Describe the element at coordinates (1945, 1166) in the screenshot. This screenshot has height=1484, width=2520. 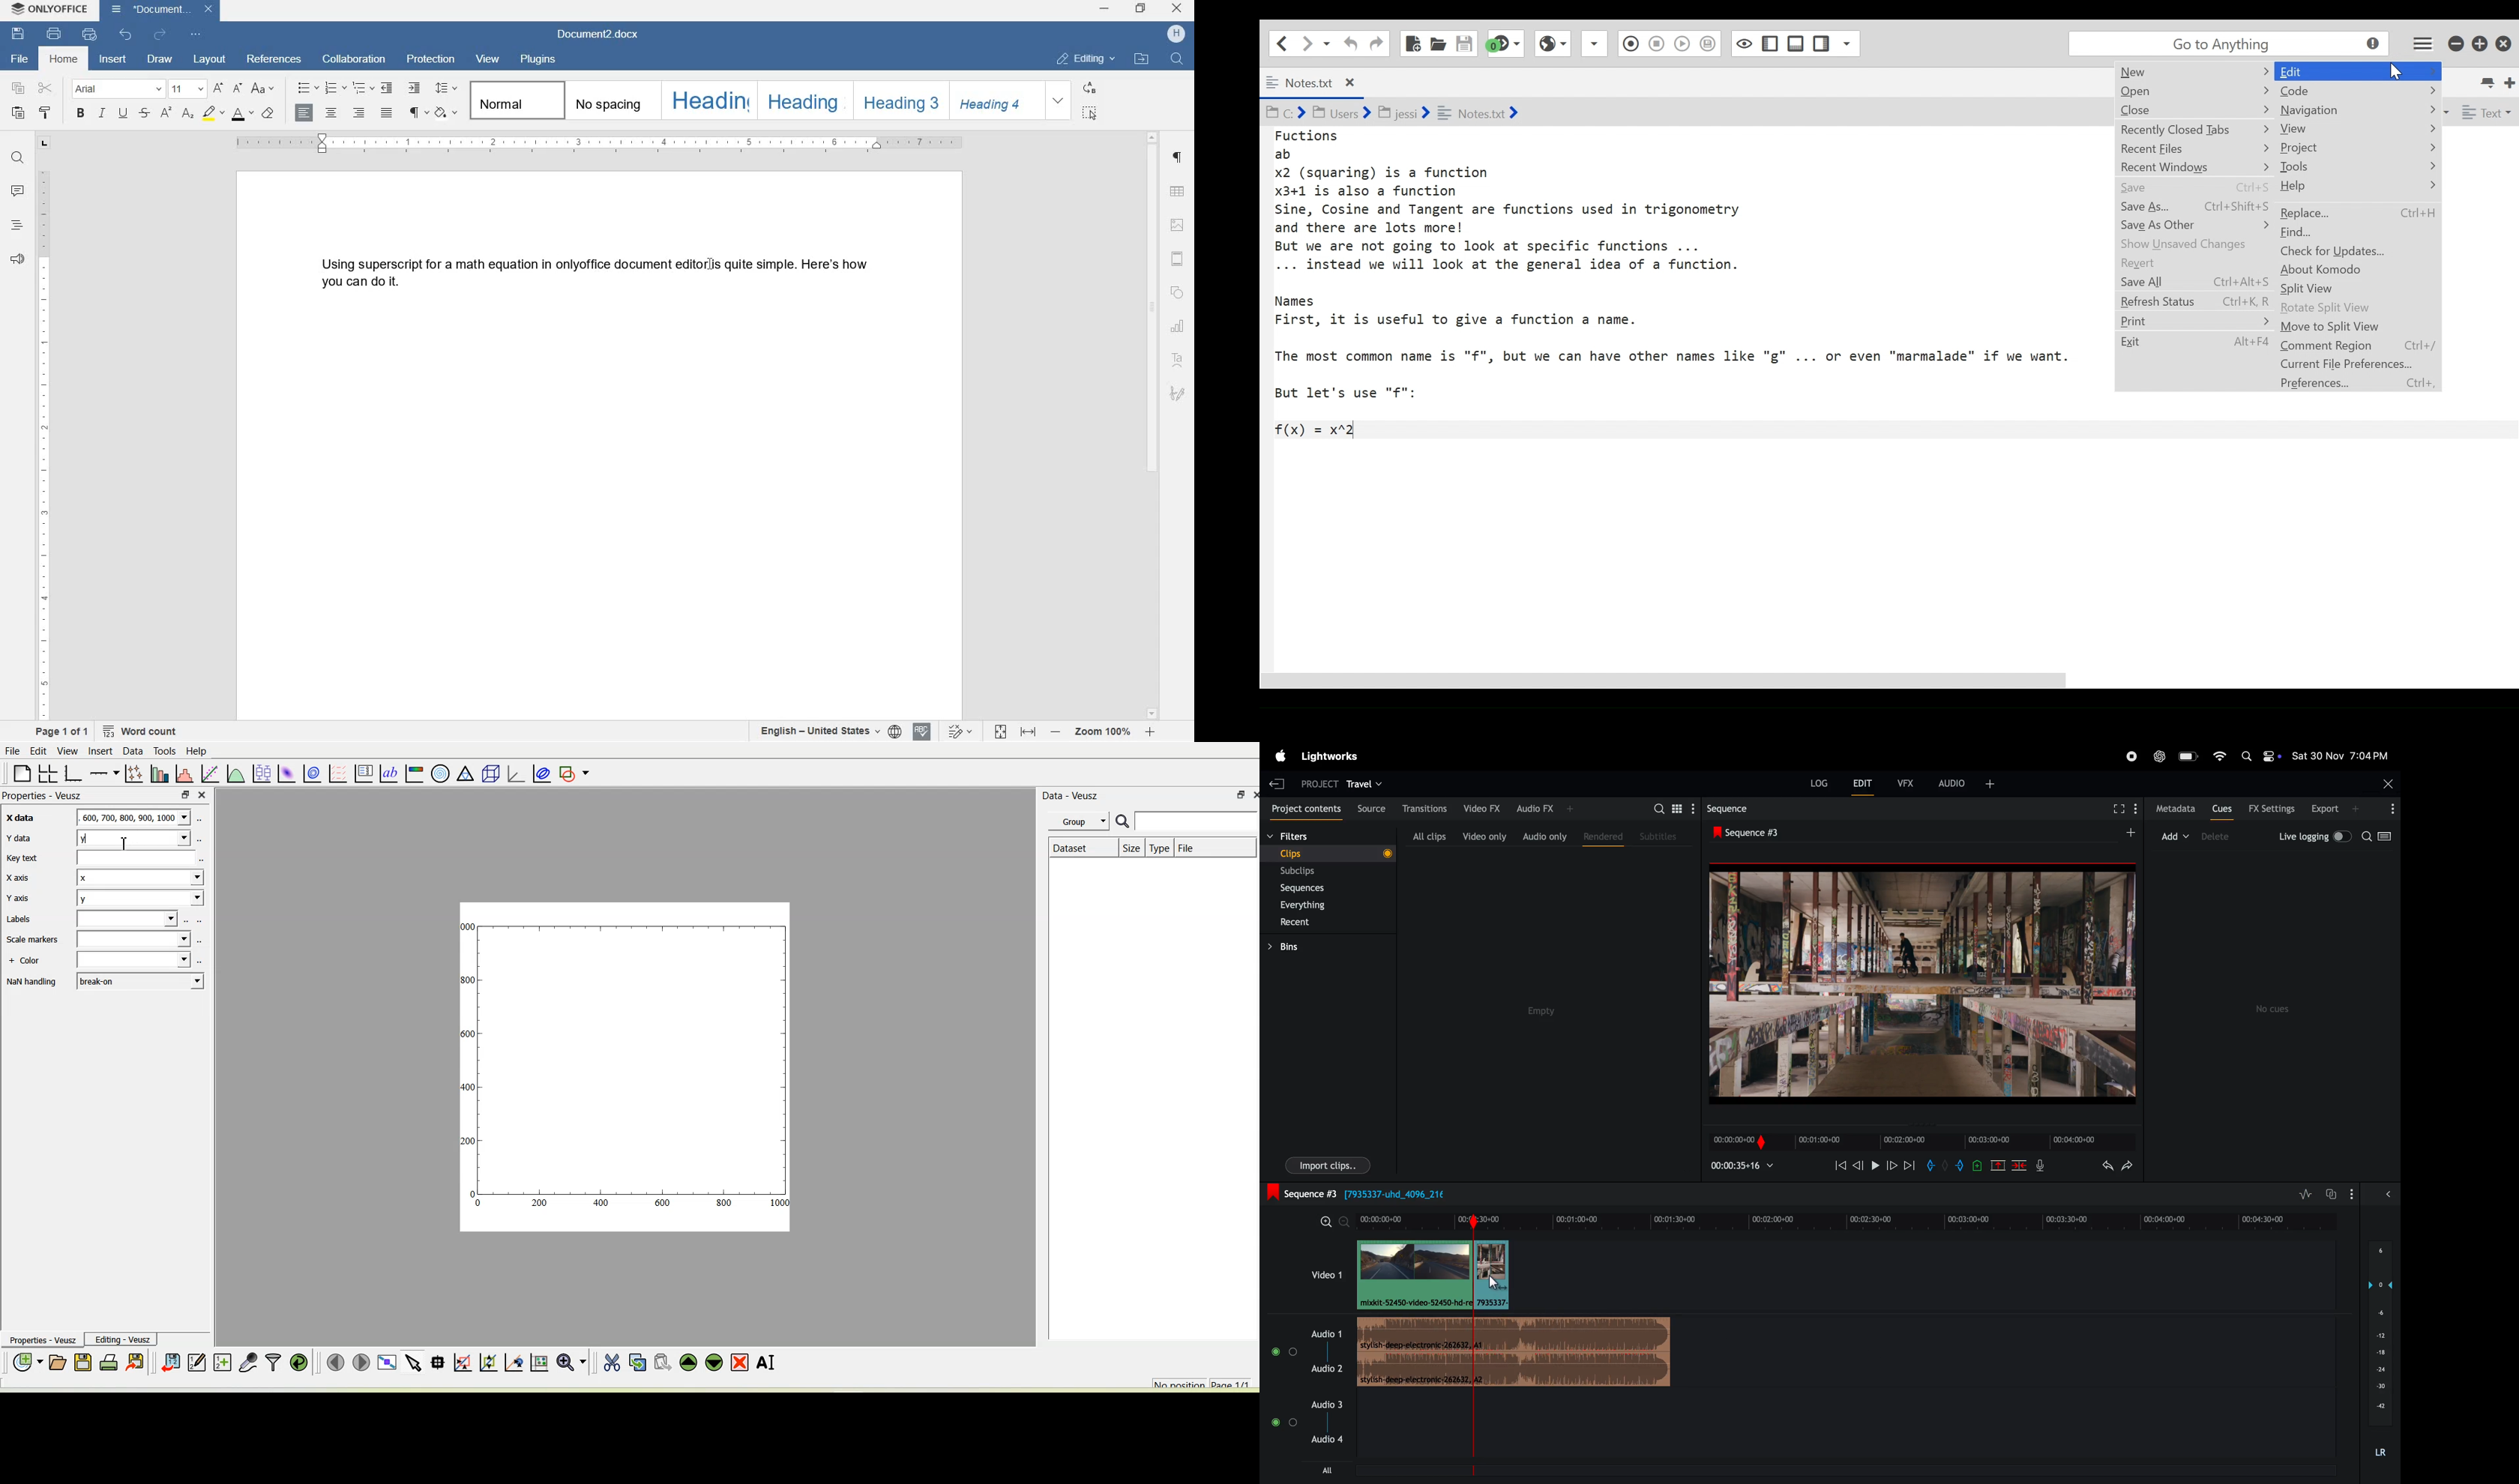
I see `` at that location.